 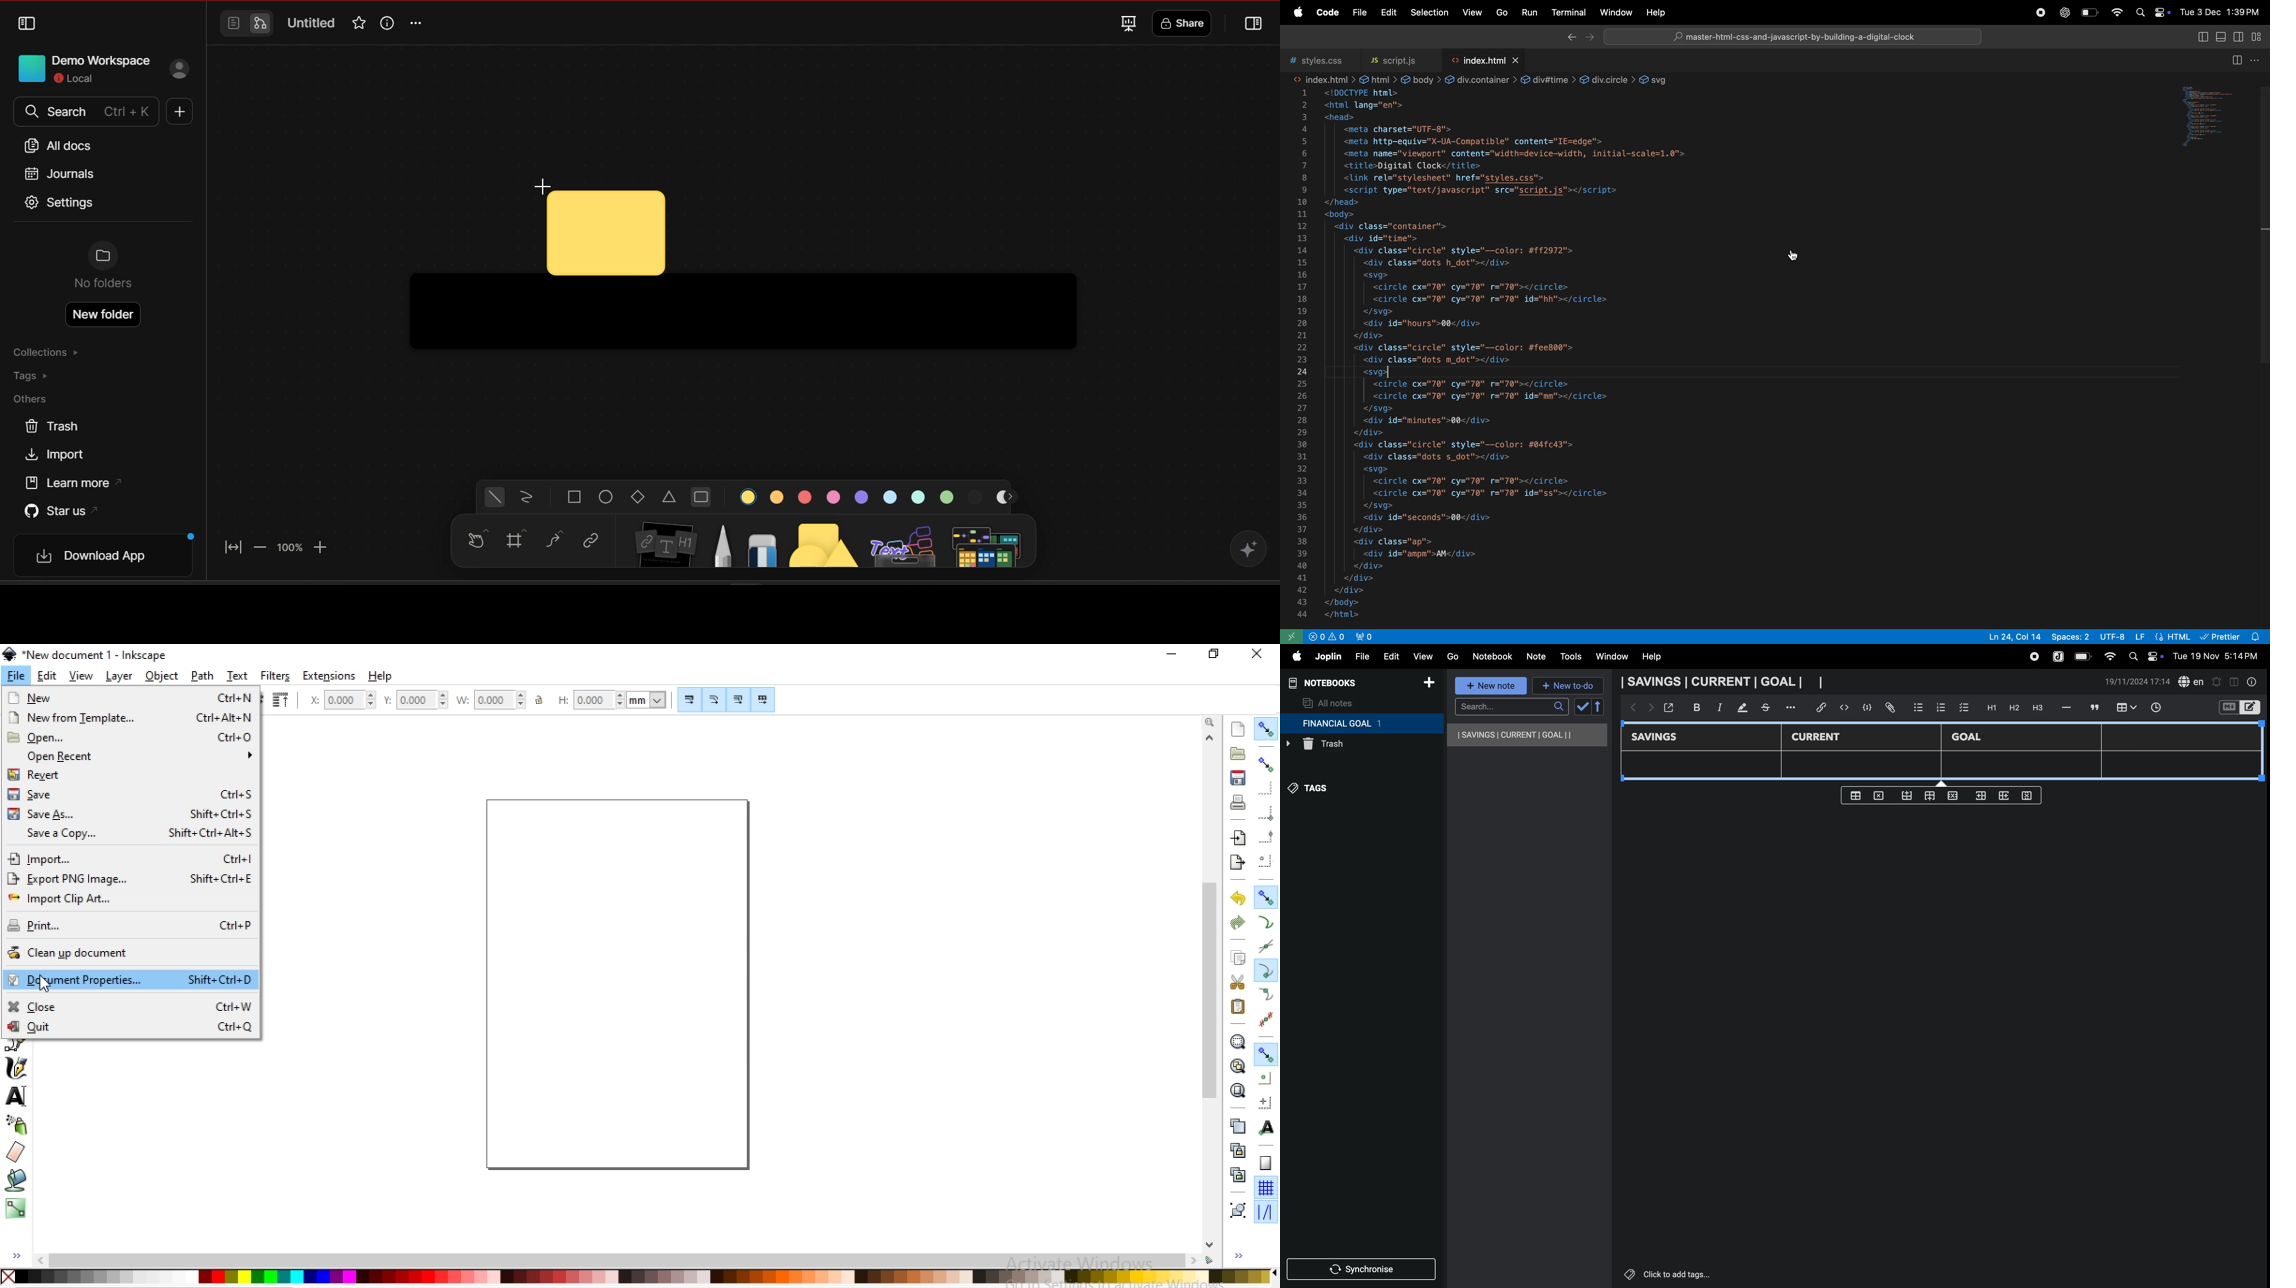 I want to click on date and time, so click(x=2138, y=682).